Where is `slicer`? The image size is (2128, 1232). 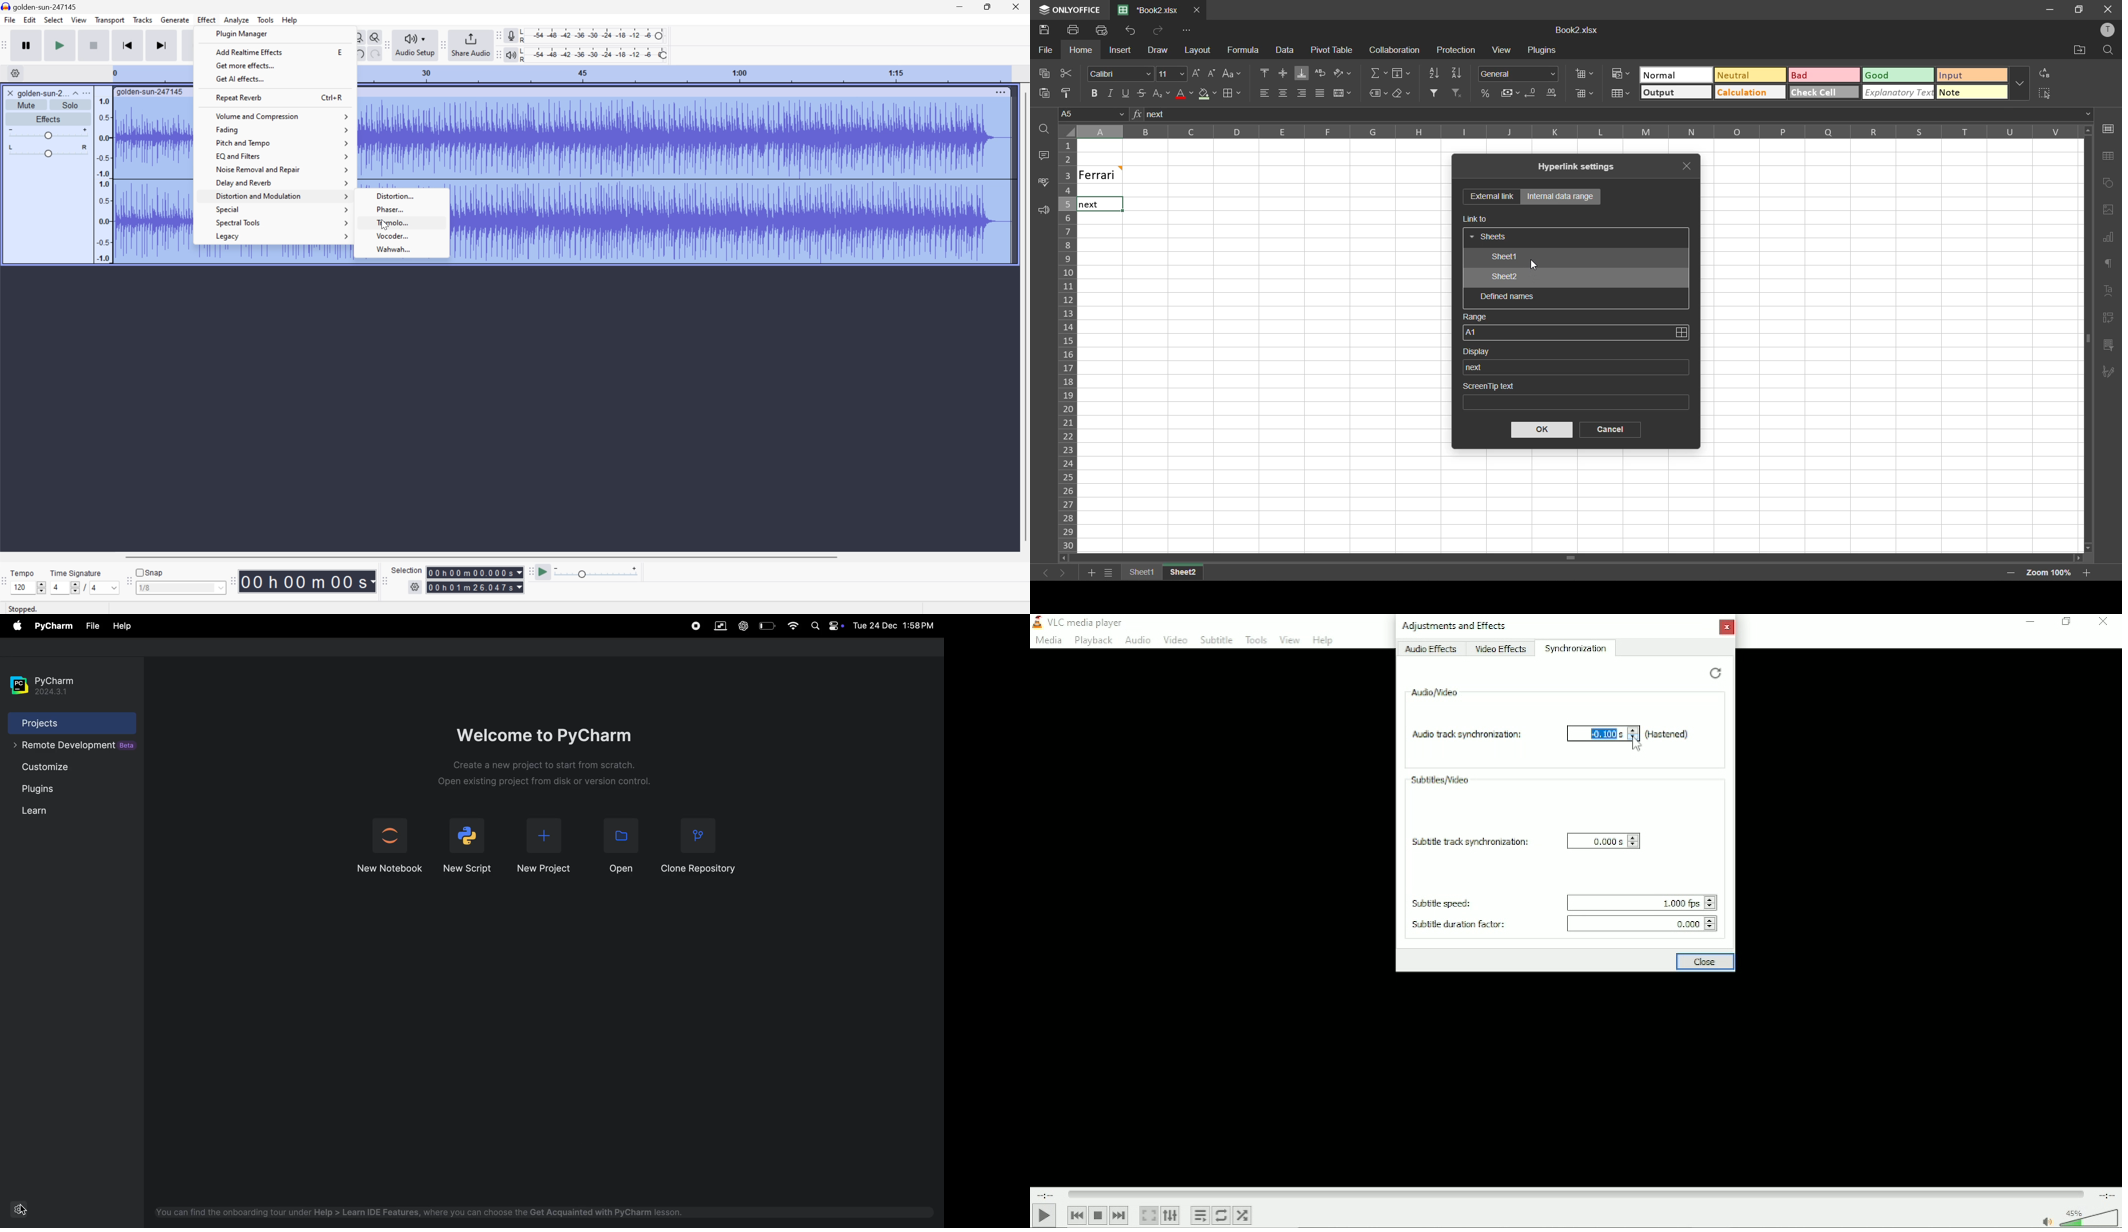
slicer is located at coordinates (2108, 345).